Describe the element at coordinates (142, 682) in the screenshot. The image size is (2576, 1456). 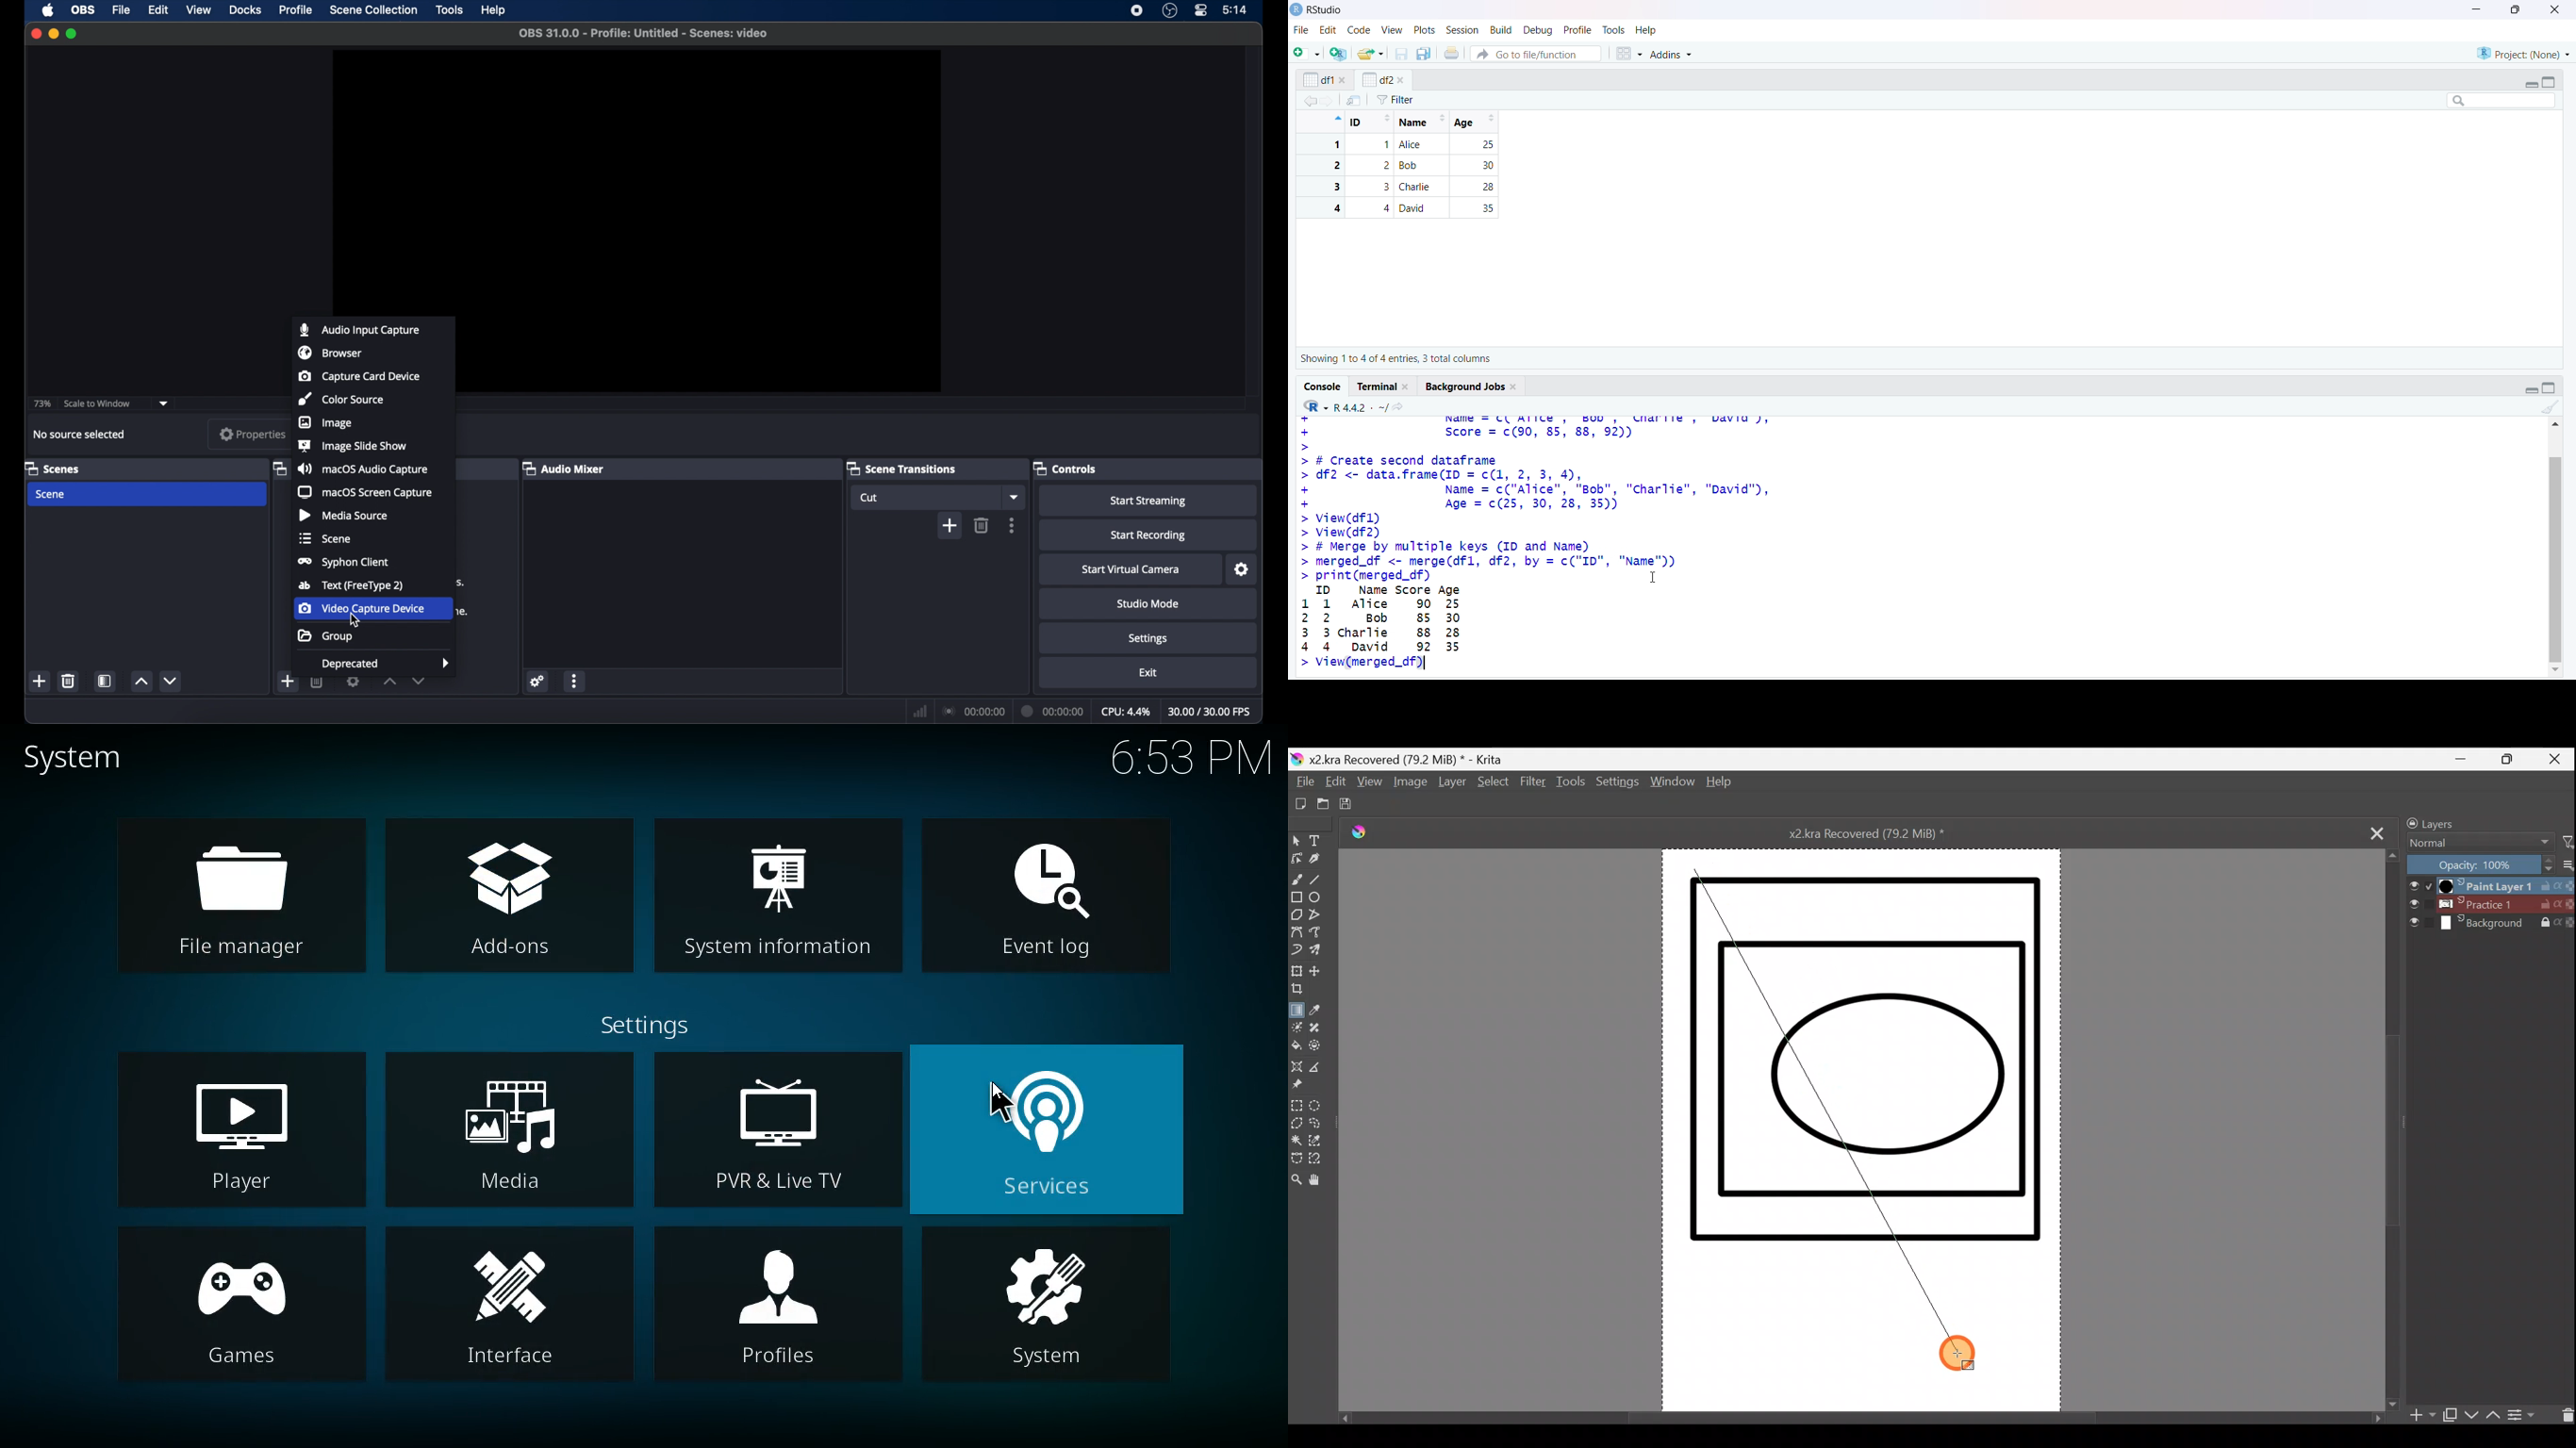
I see `increment` at that location.